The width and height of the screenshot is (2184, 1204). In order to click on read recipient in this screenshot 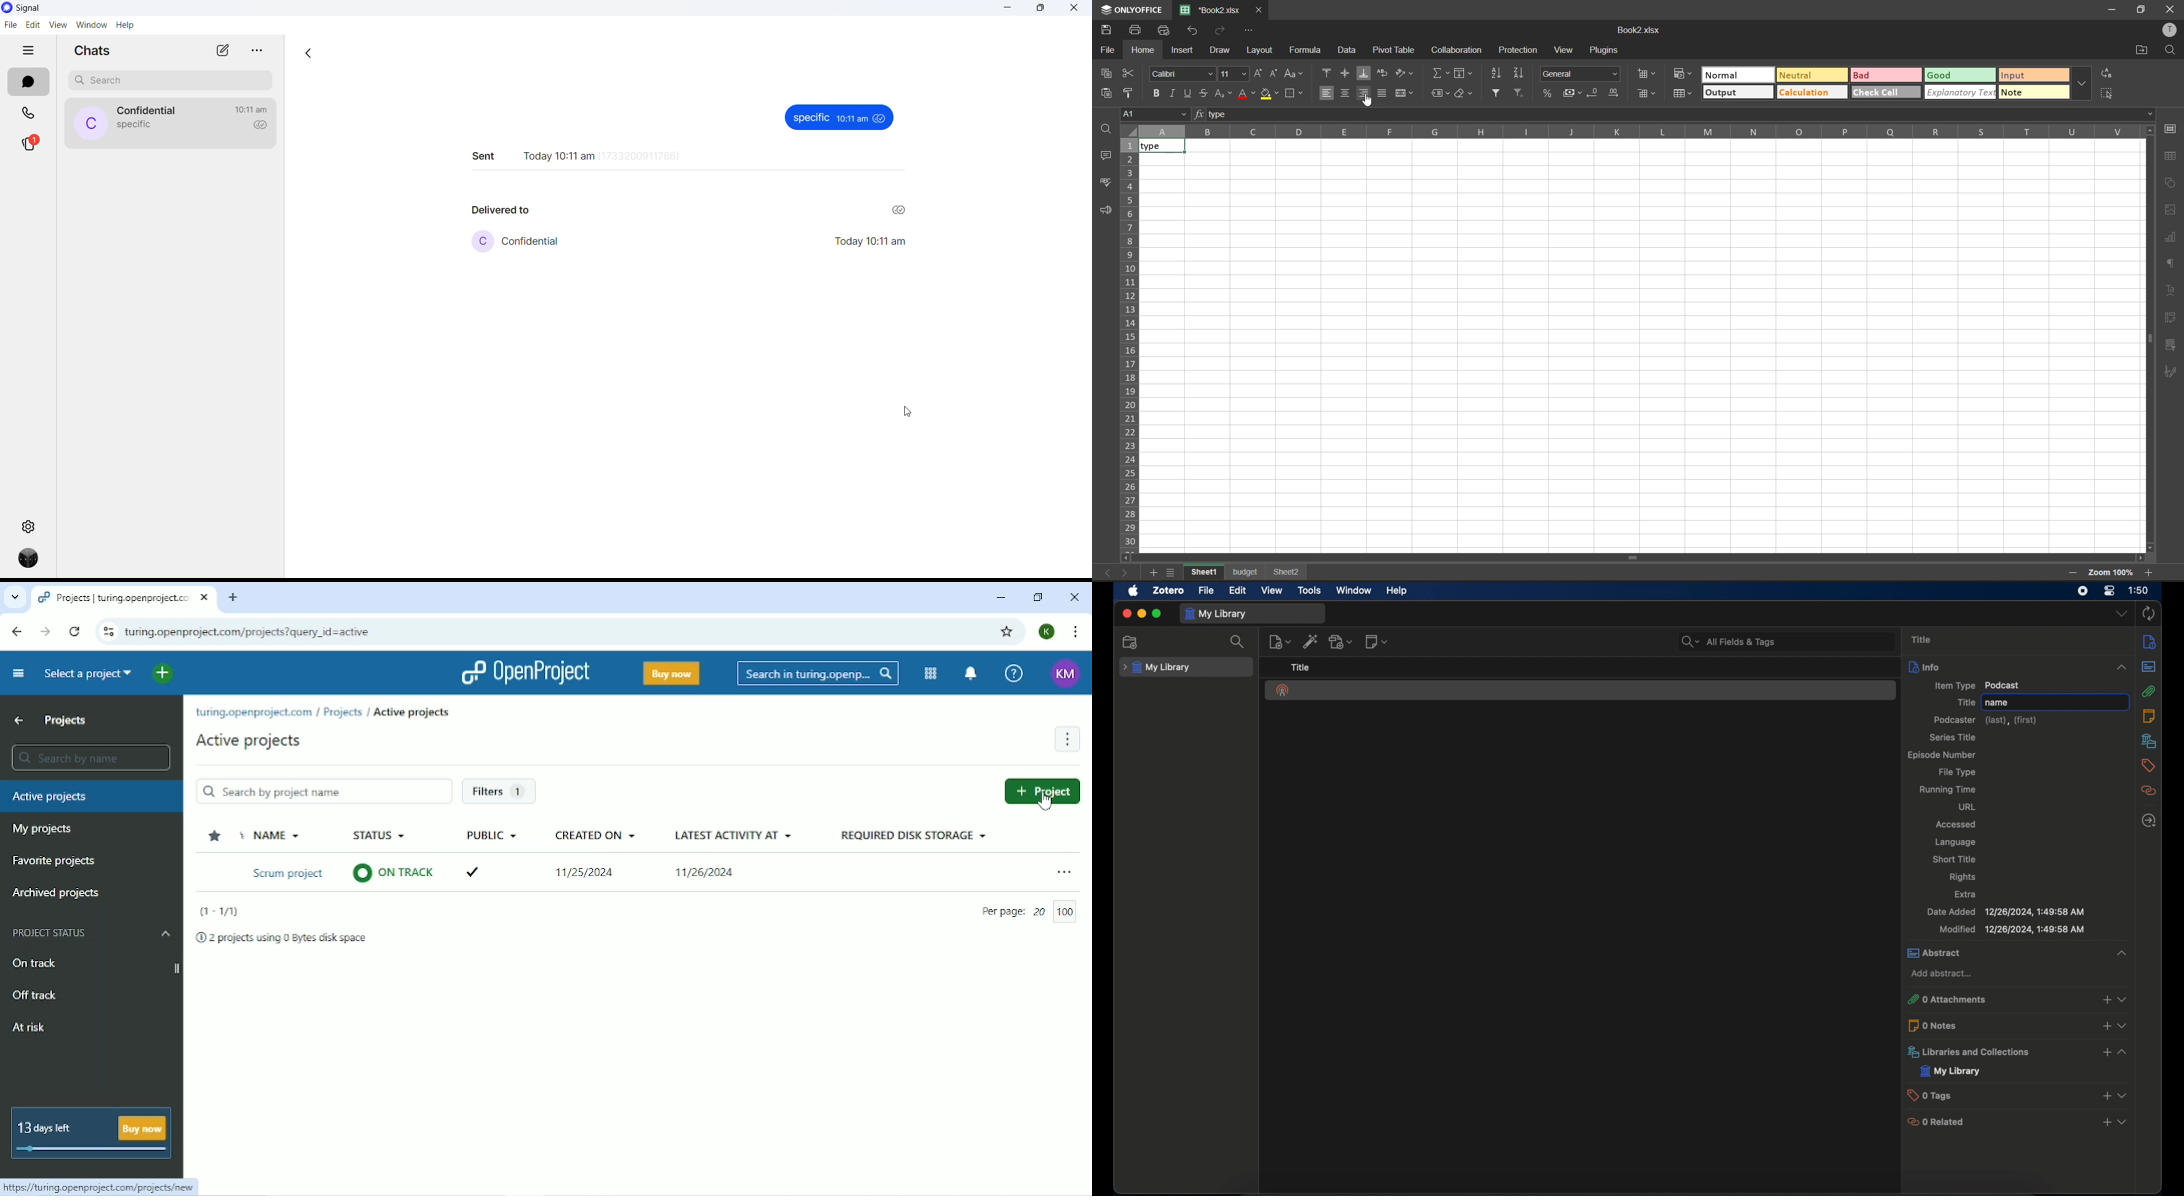, I will do `click(262, 125)`.